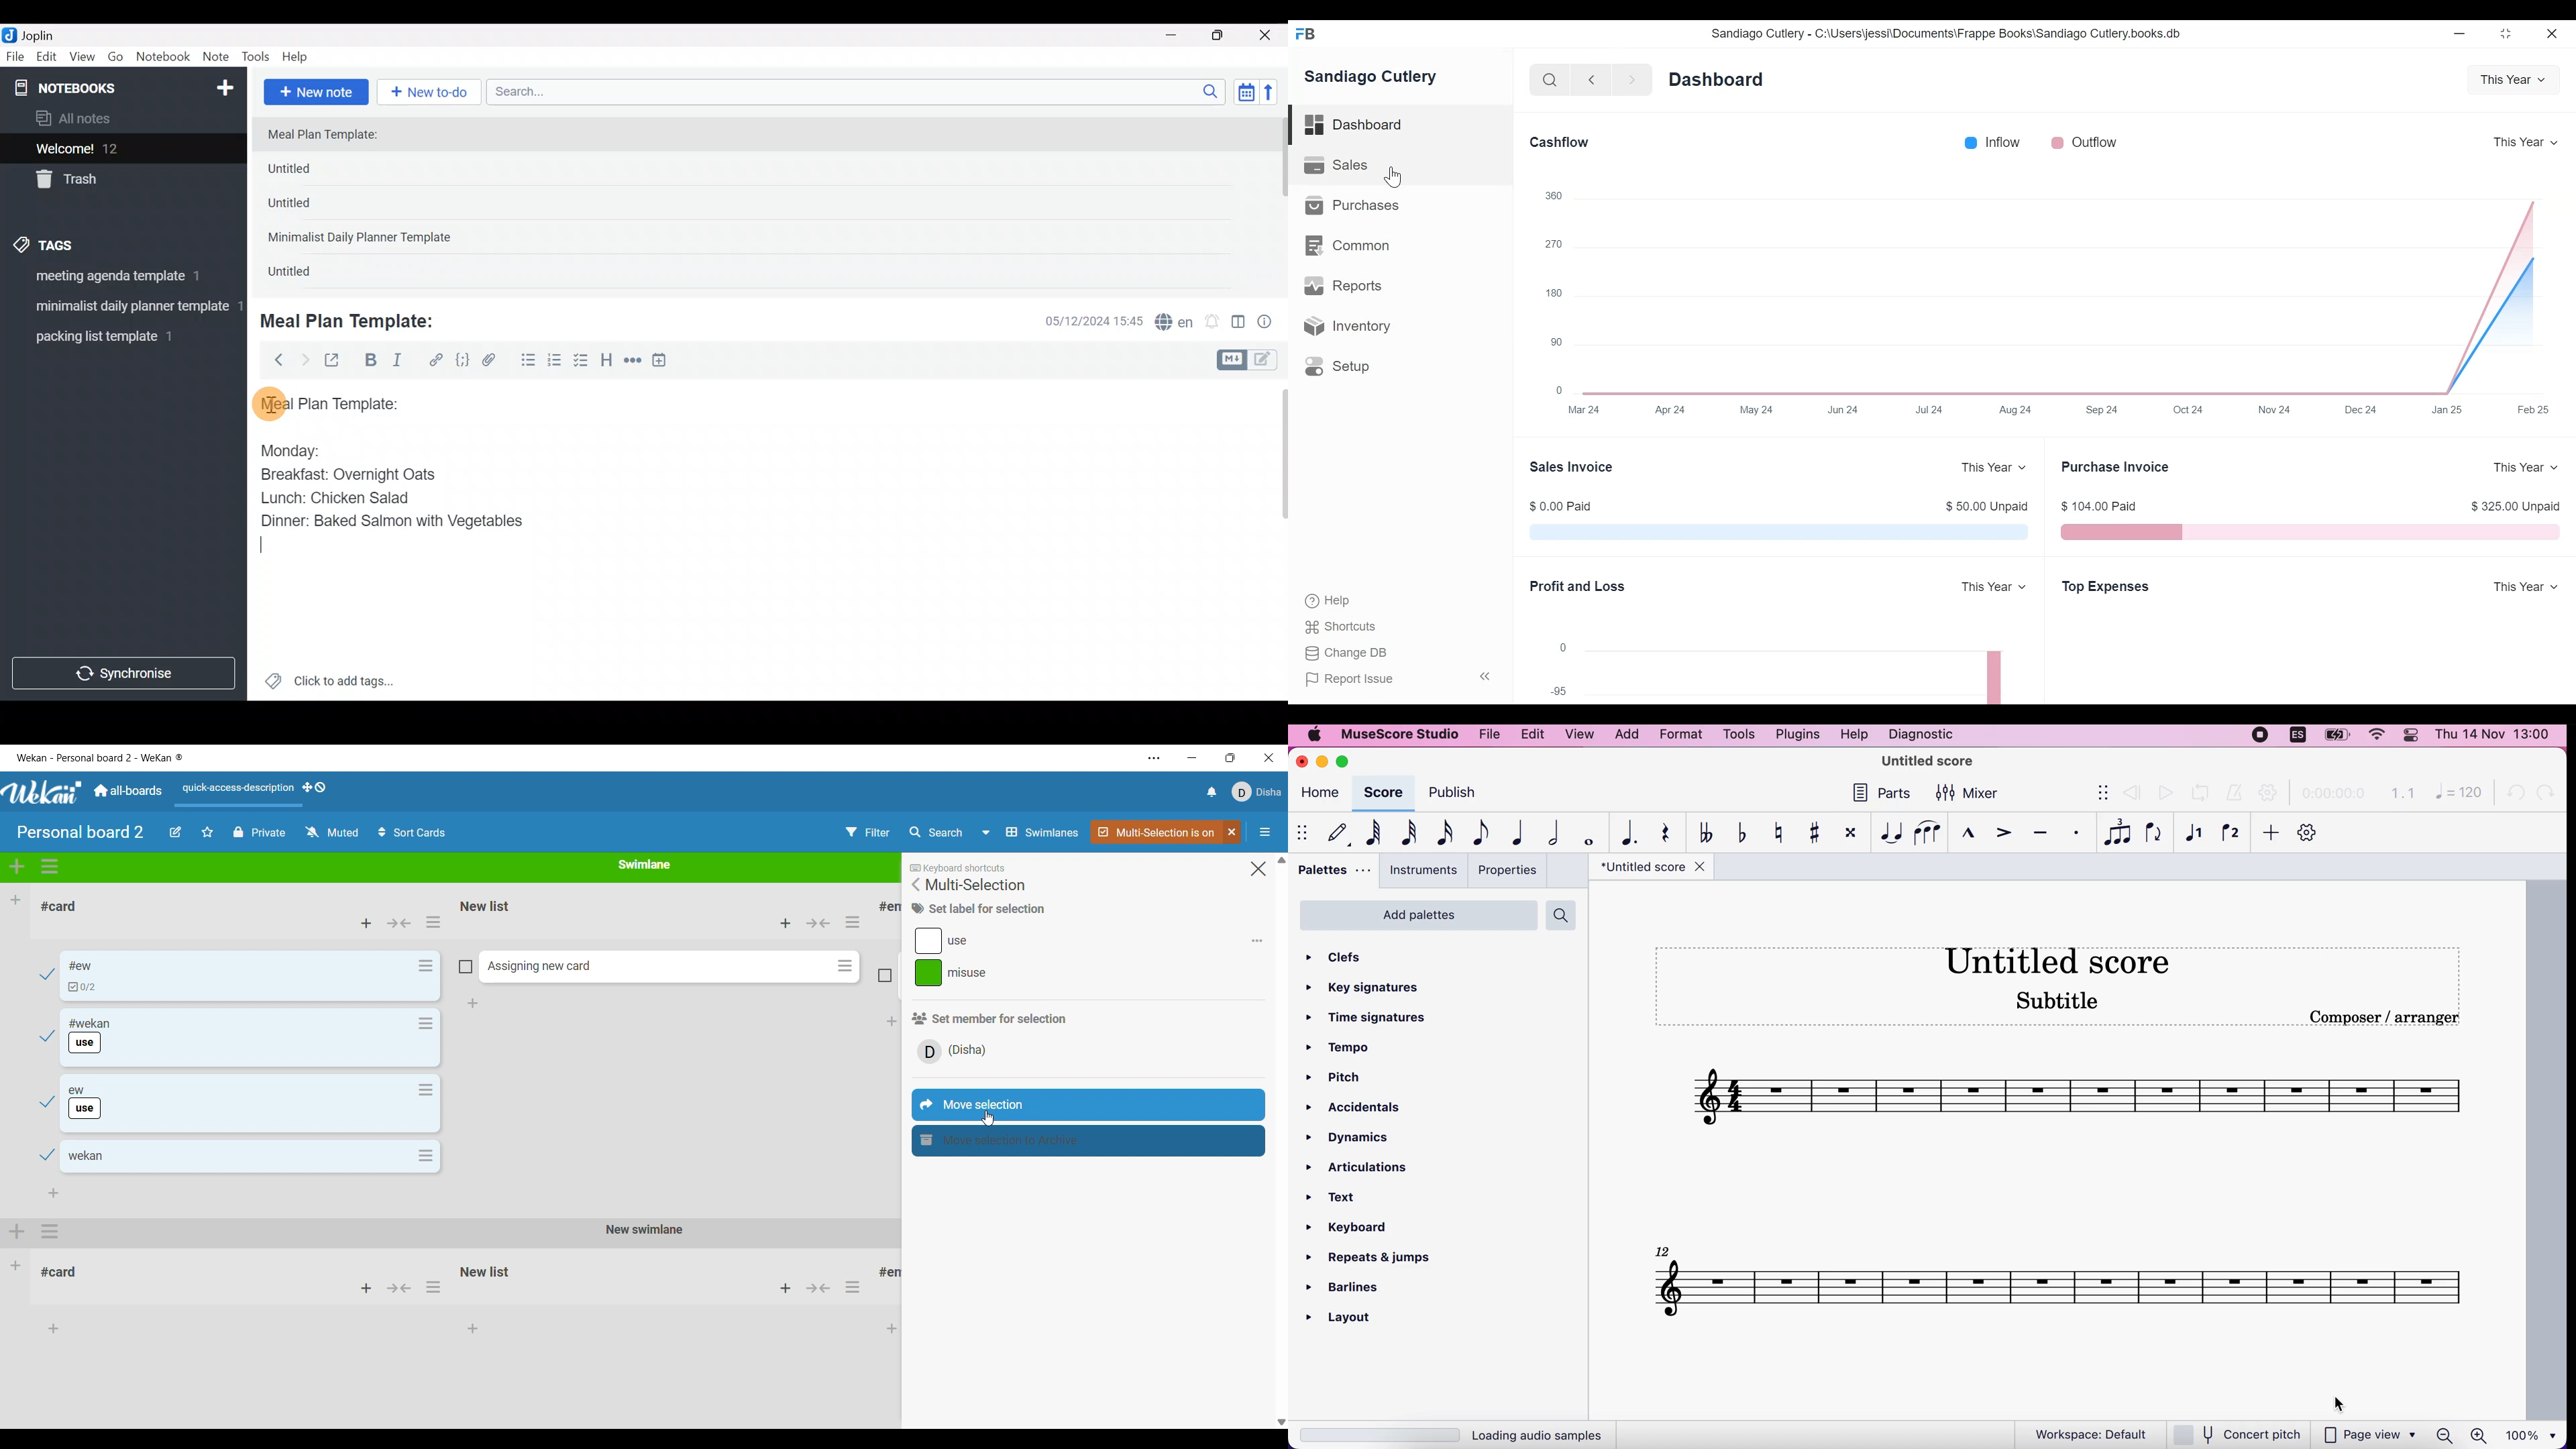 The width and height of the screenshot is (2576, 1456). Describe the element at coordinates (2445, 1434) in the screenshot. I see `zoom out` at that location.